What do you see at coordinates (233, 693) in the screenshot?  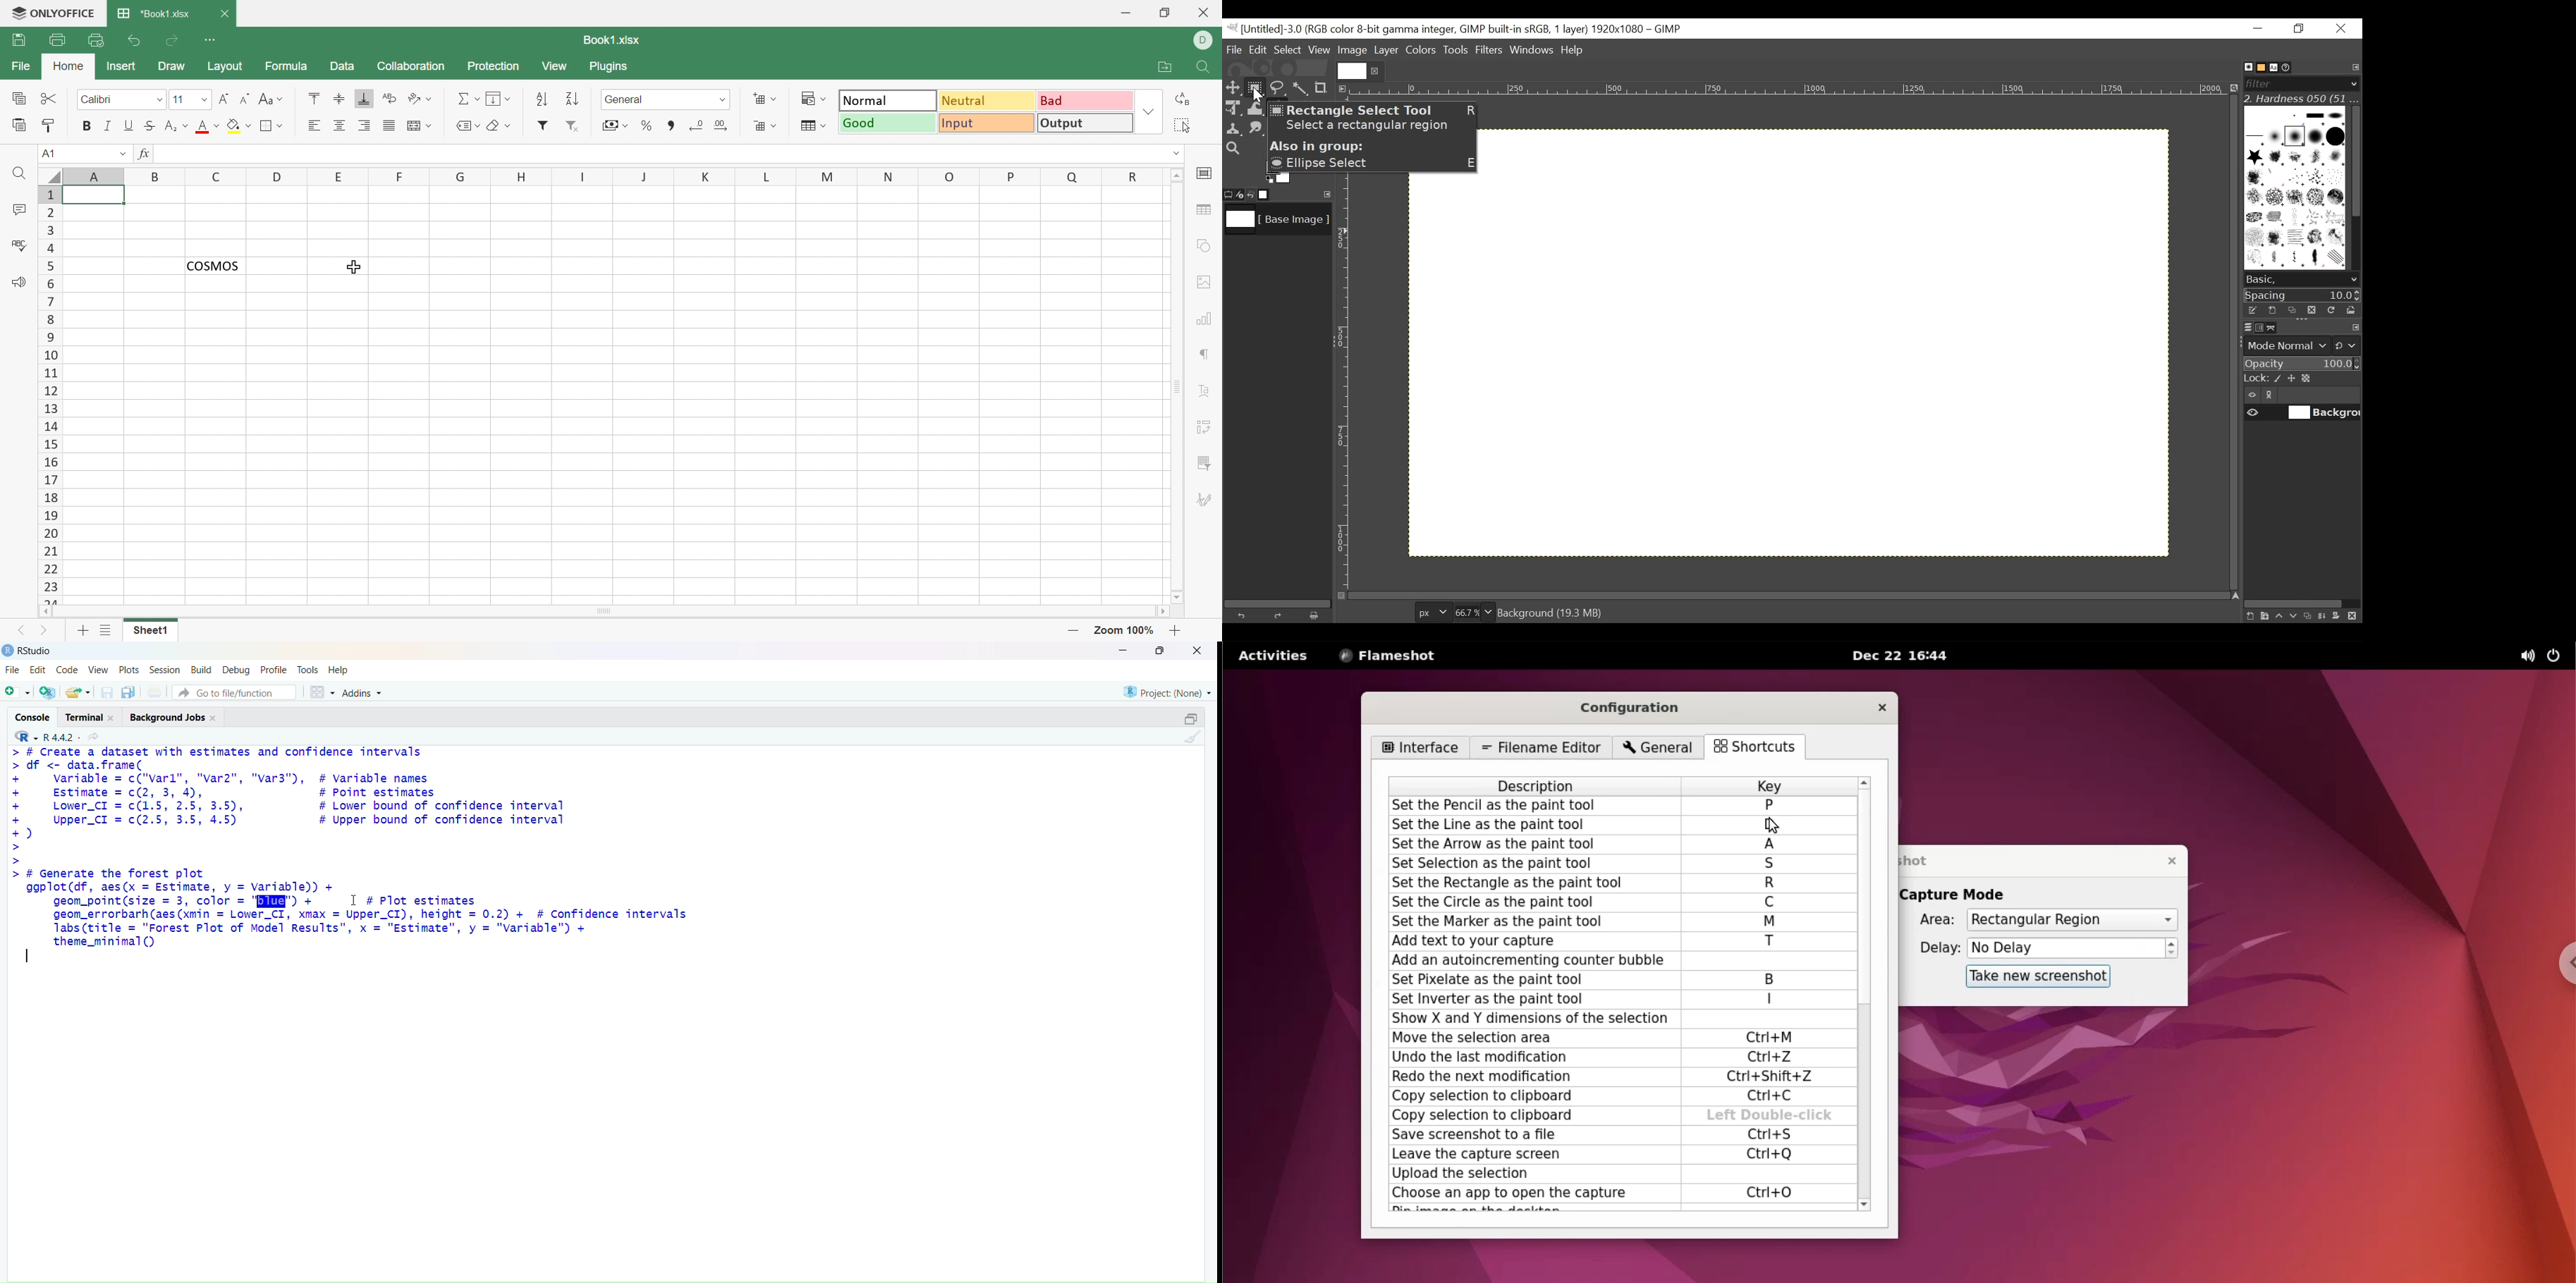 I see `Go to file/function` at bounding box center [233, 693].